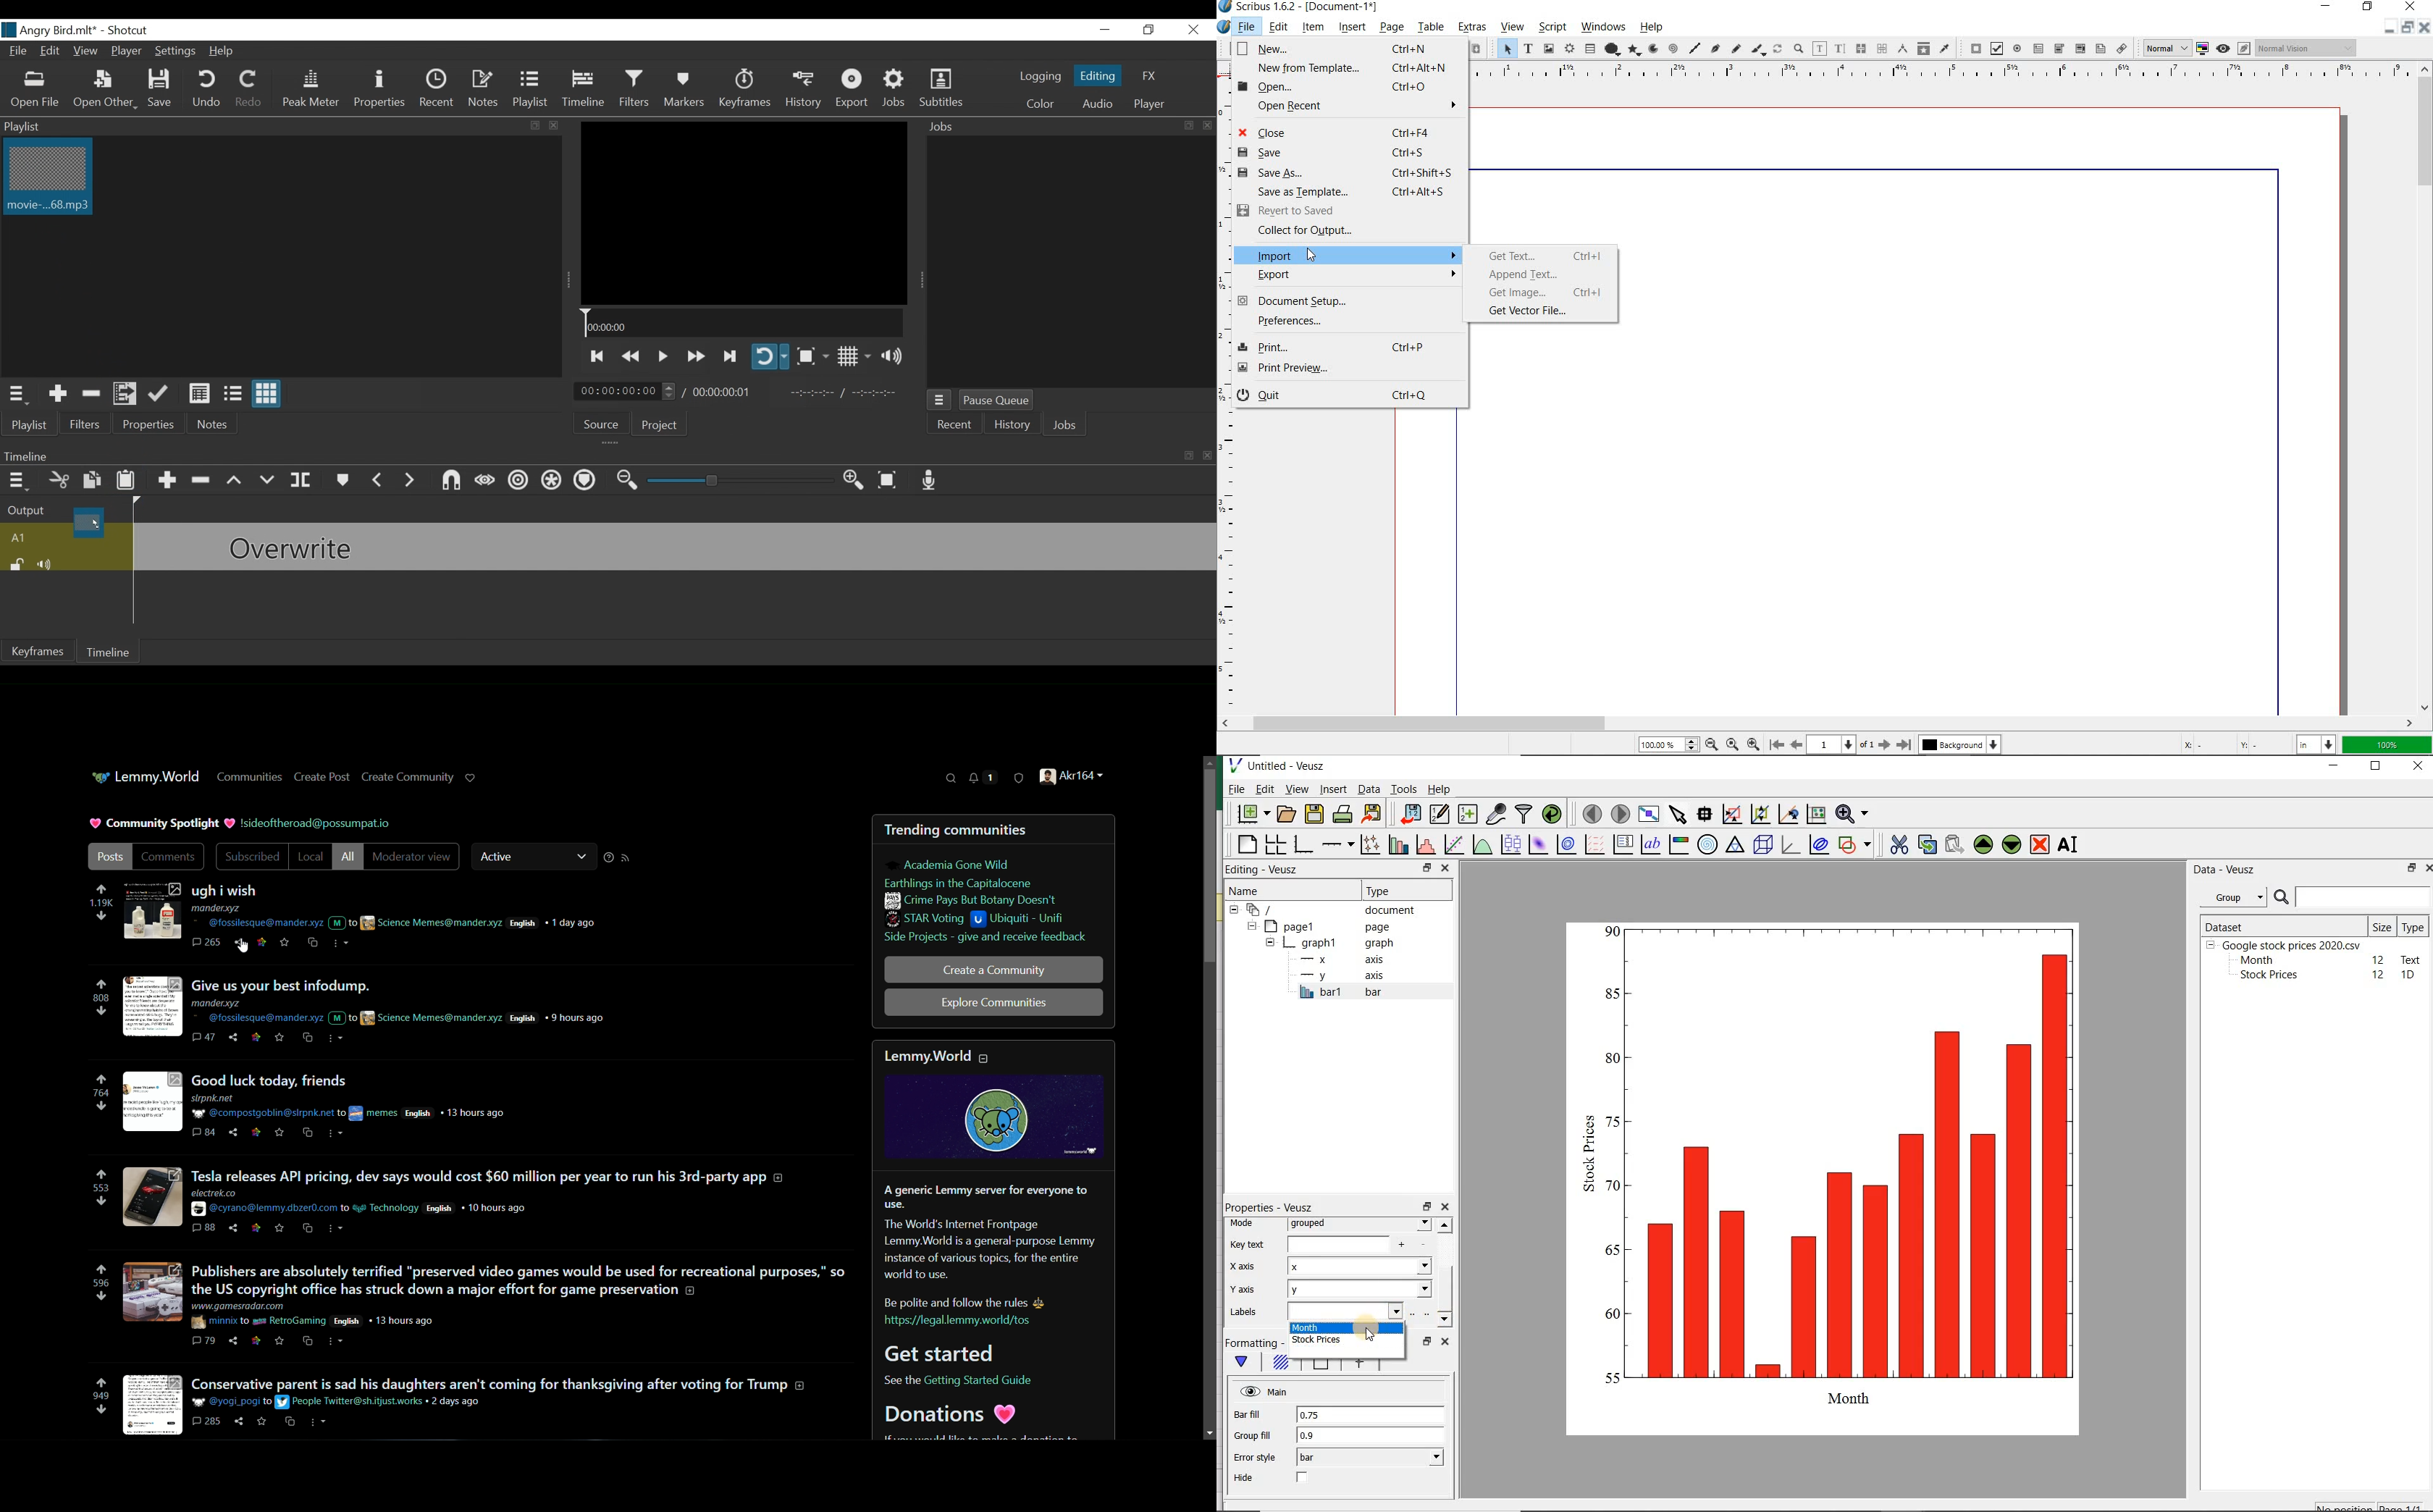  I want to click on shape, so click(1610, 50).